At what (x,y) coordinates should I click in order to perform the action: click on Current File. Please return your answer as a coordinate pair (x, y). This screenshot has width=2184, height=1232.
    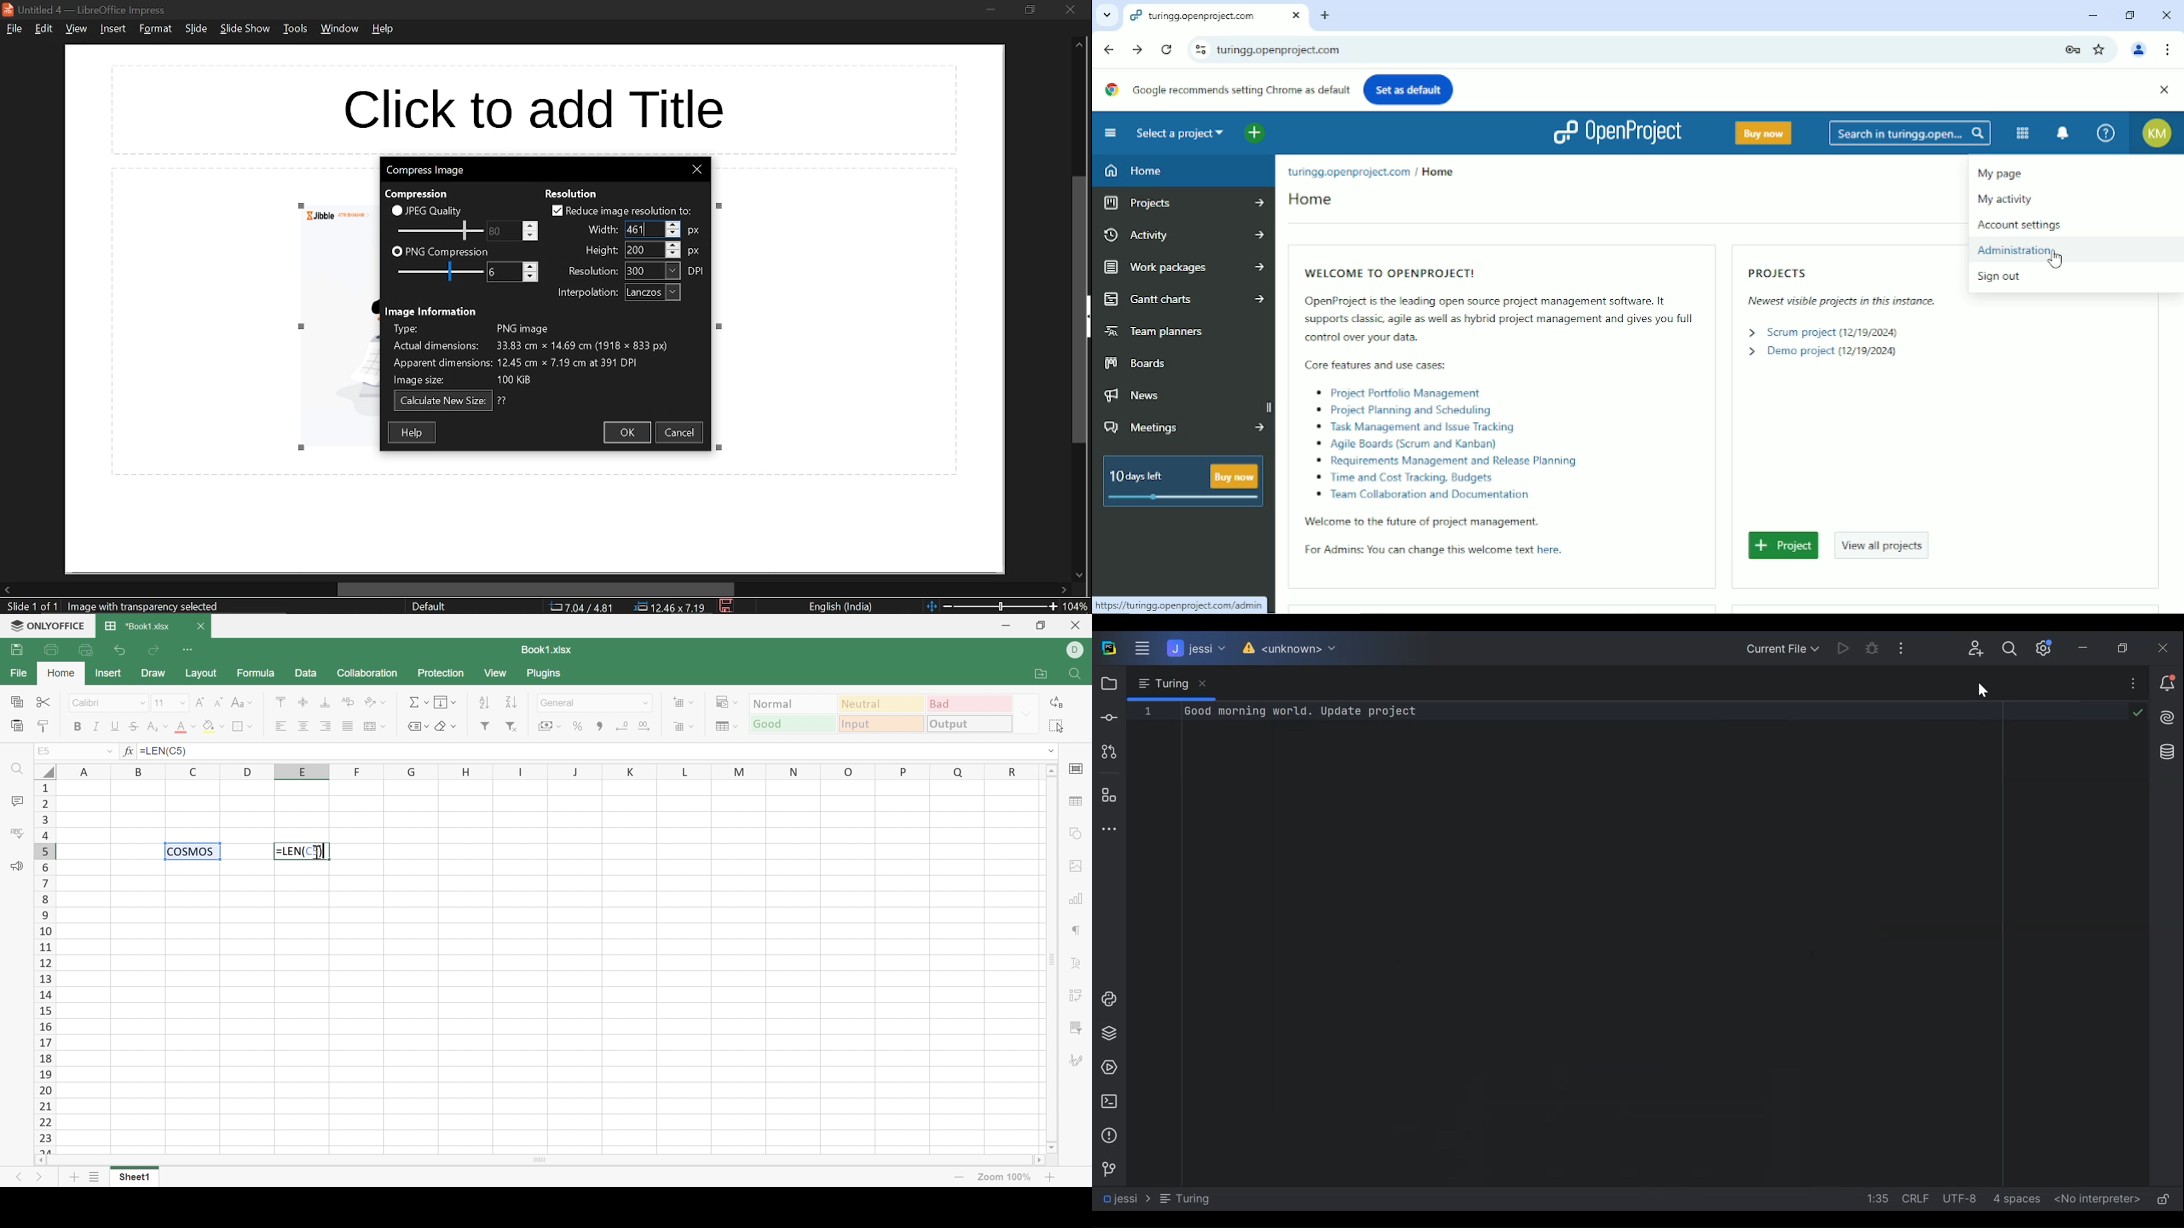
    Looking at the image, I should click on (1780, 645).